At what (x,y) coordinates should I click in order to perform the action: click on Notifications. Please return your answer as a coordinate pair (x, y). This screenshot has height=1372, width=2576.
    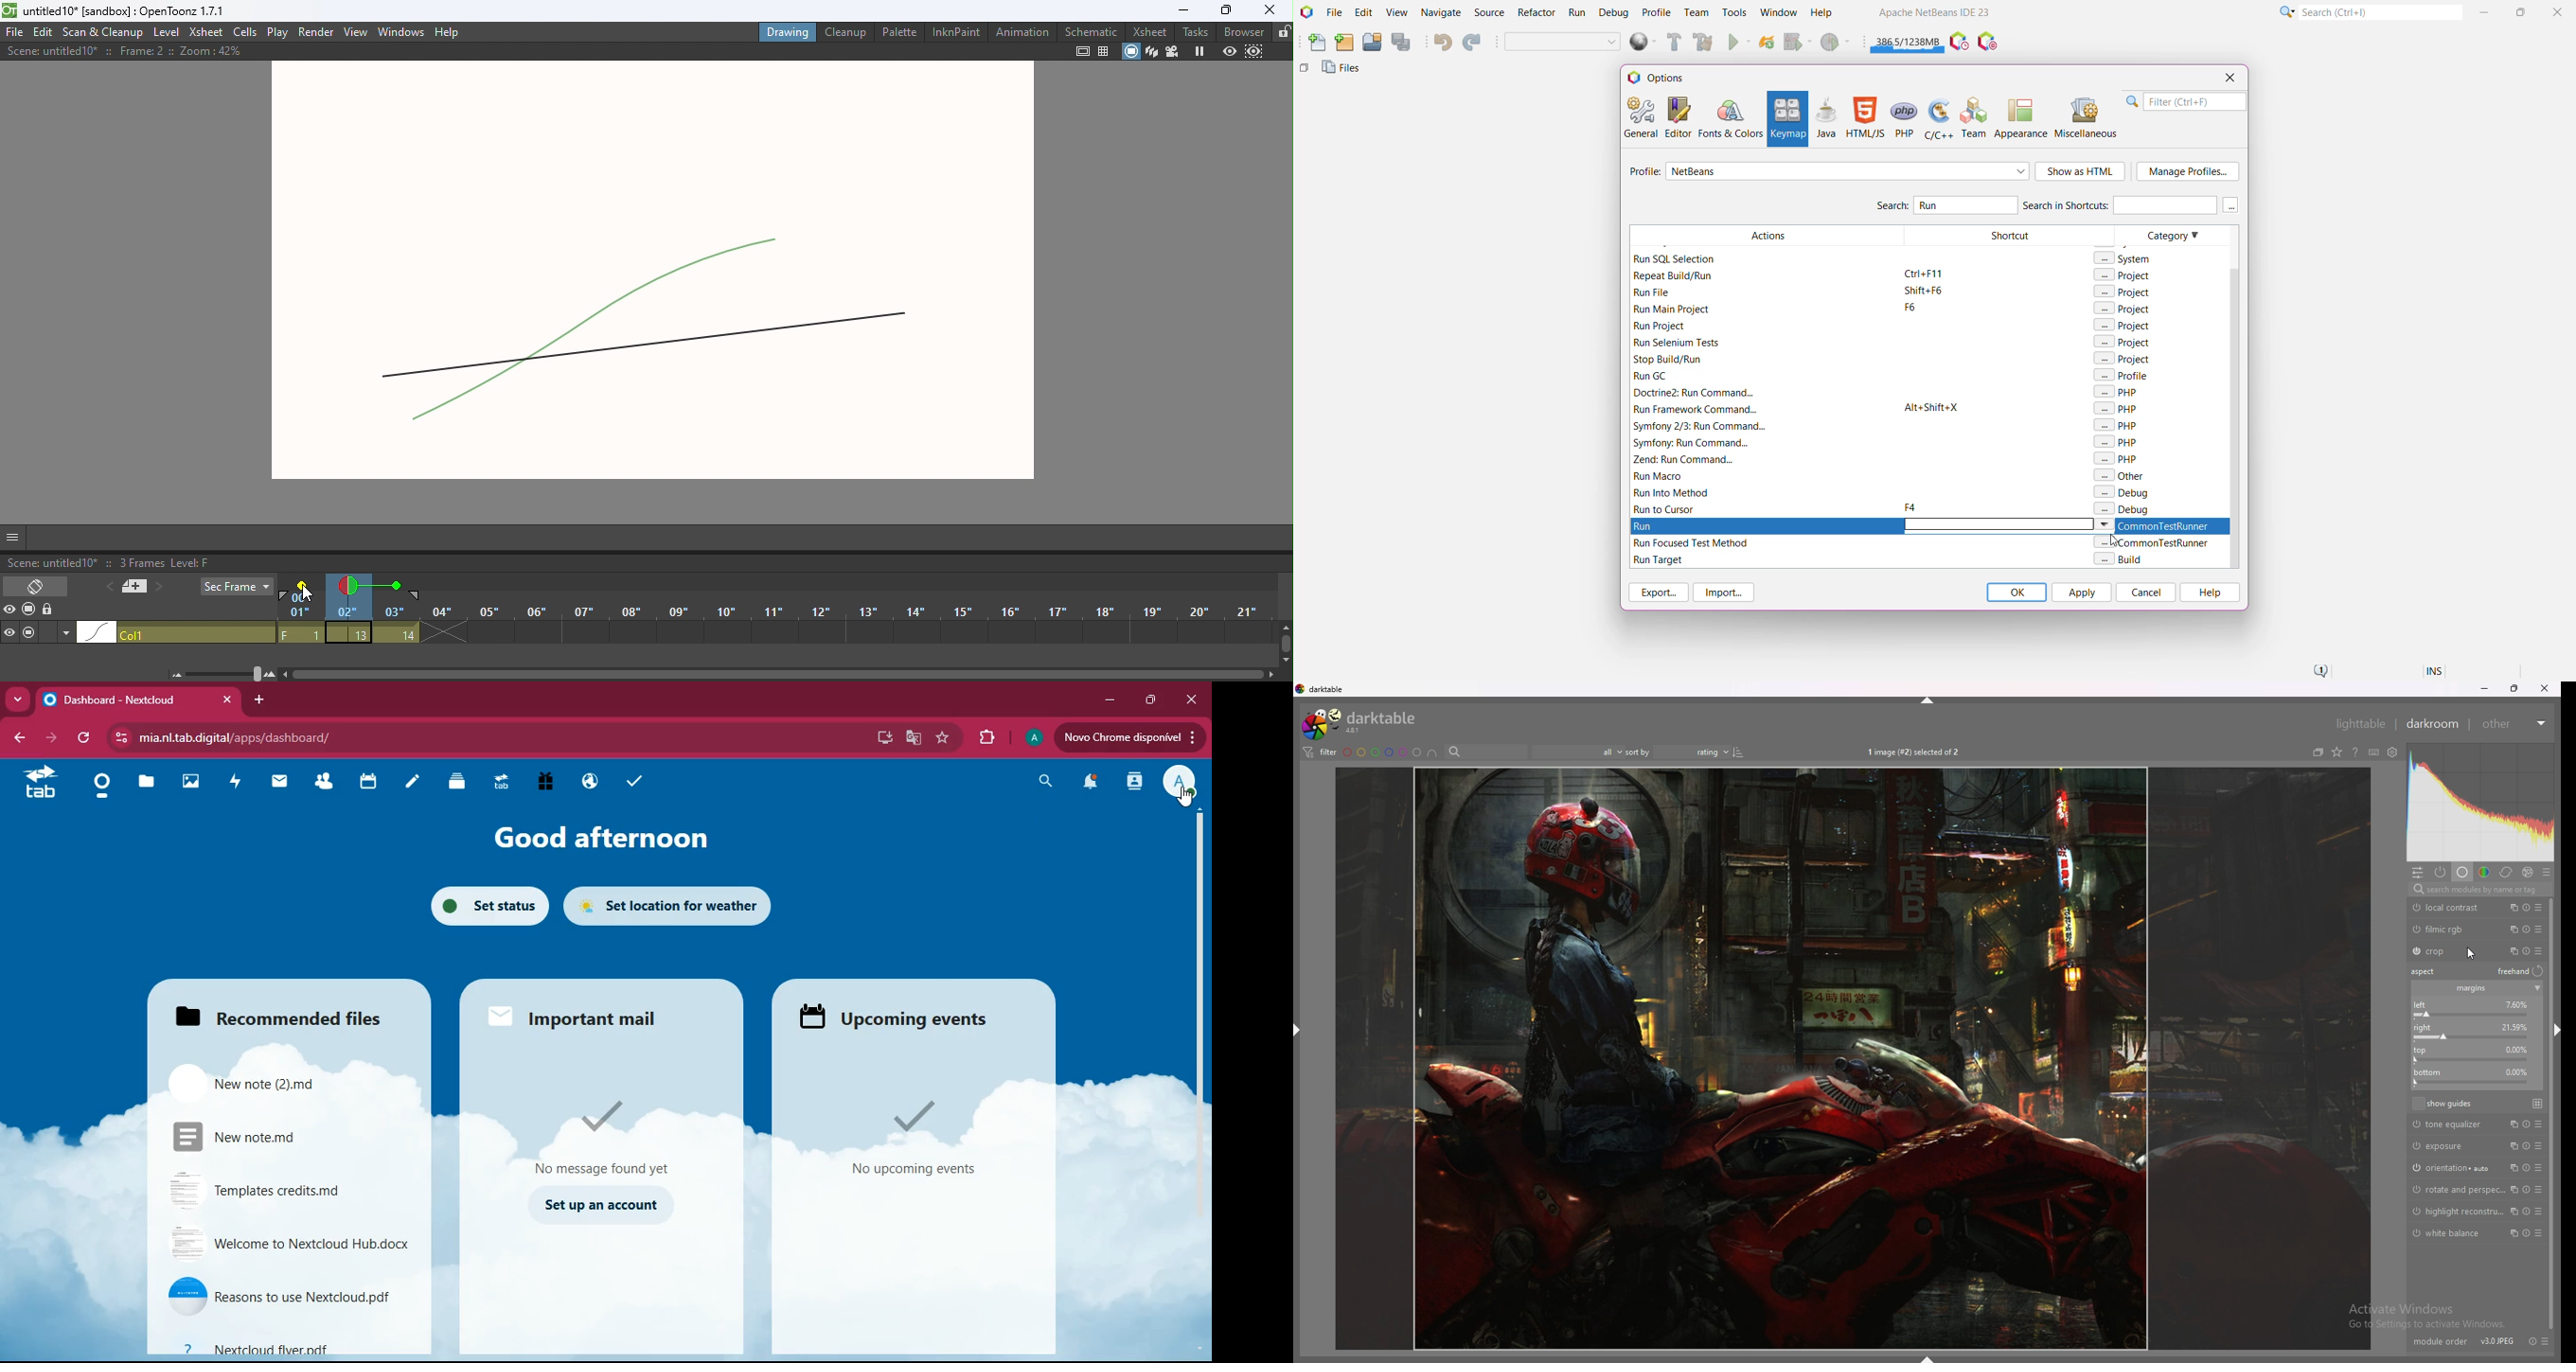
    Looking at the image, I should click on (2320, 671).